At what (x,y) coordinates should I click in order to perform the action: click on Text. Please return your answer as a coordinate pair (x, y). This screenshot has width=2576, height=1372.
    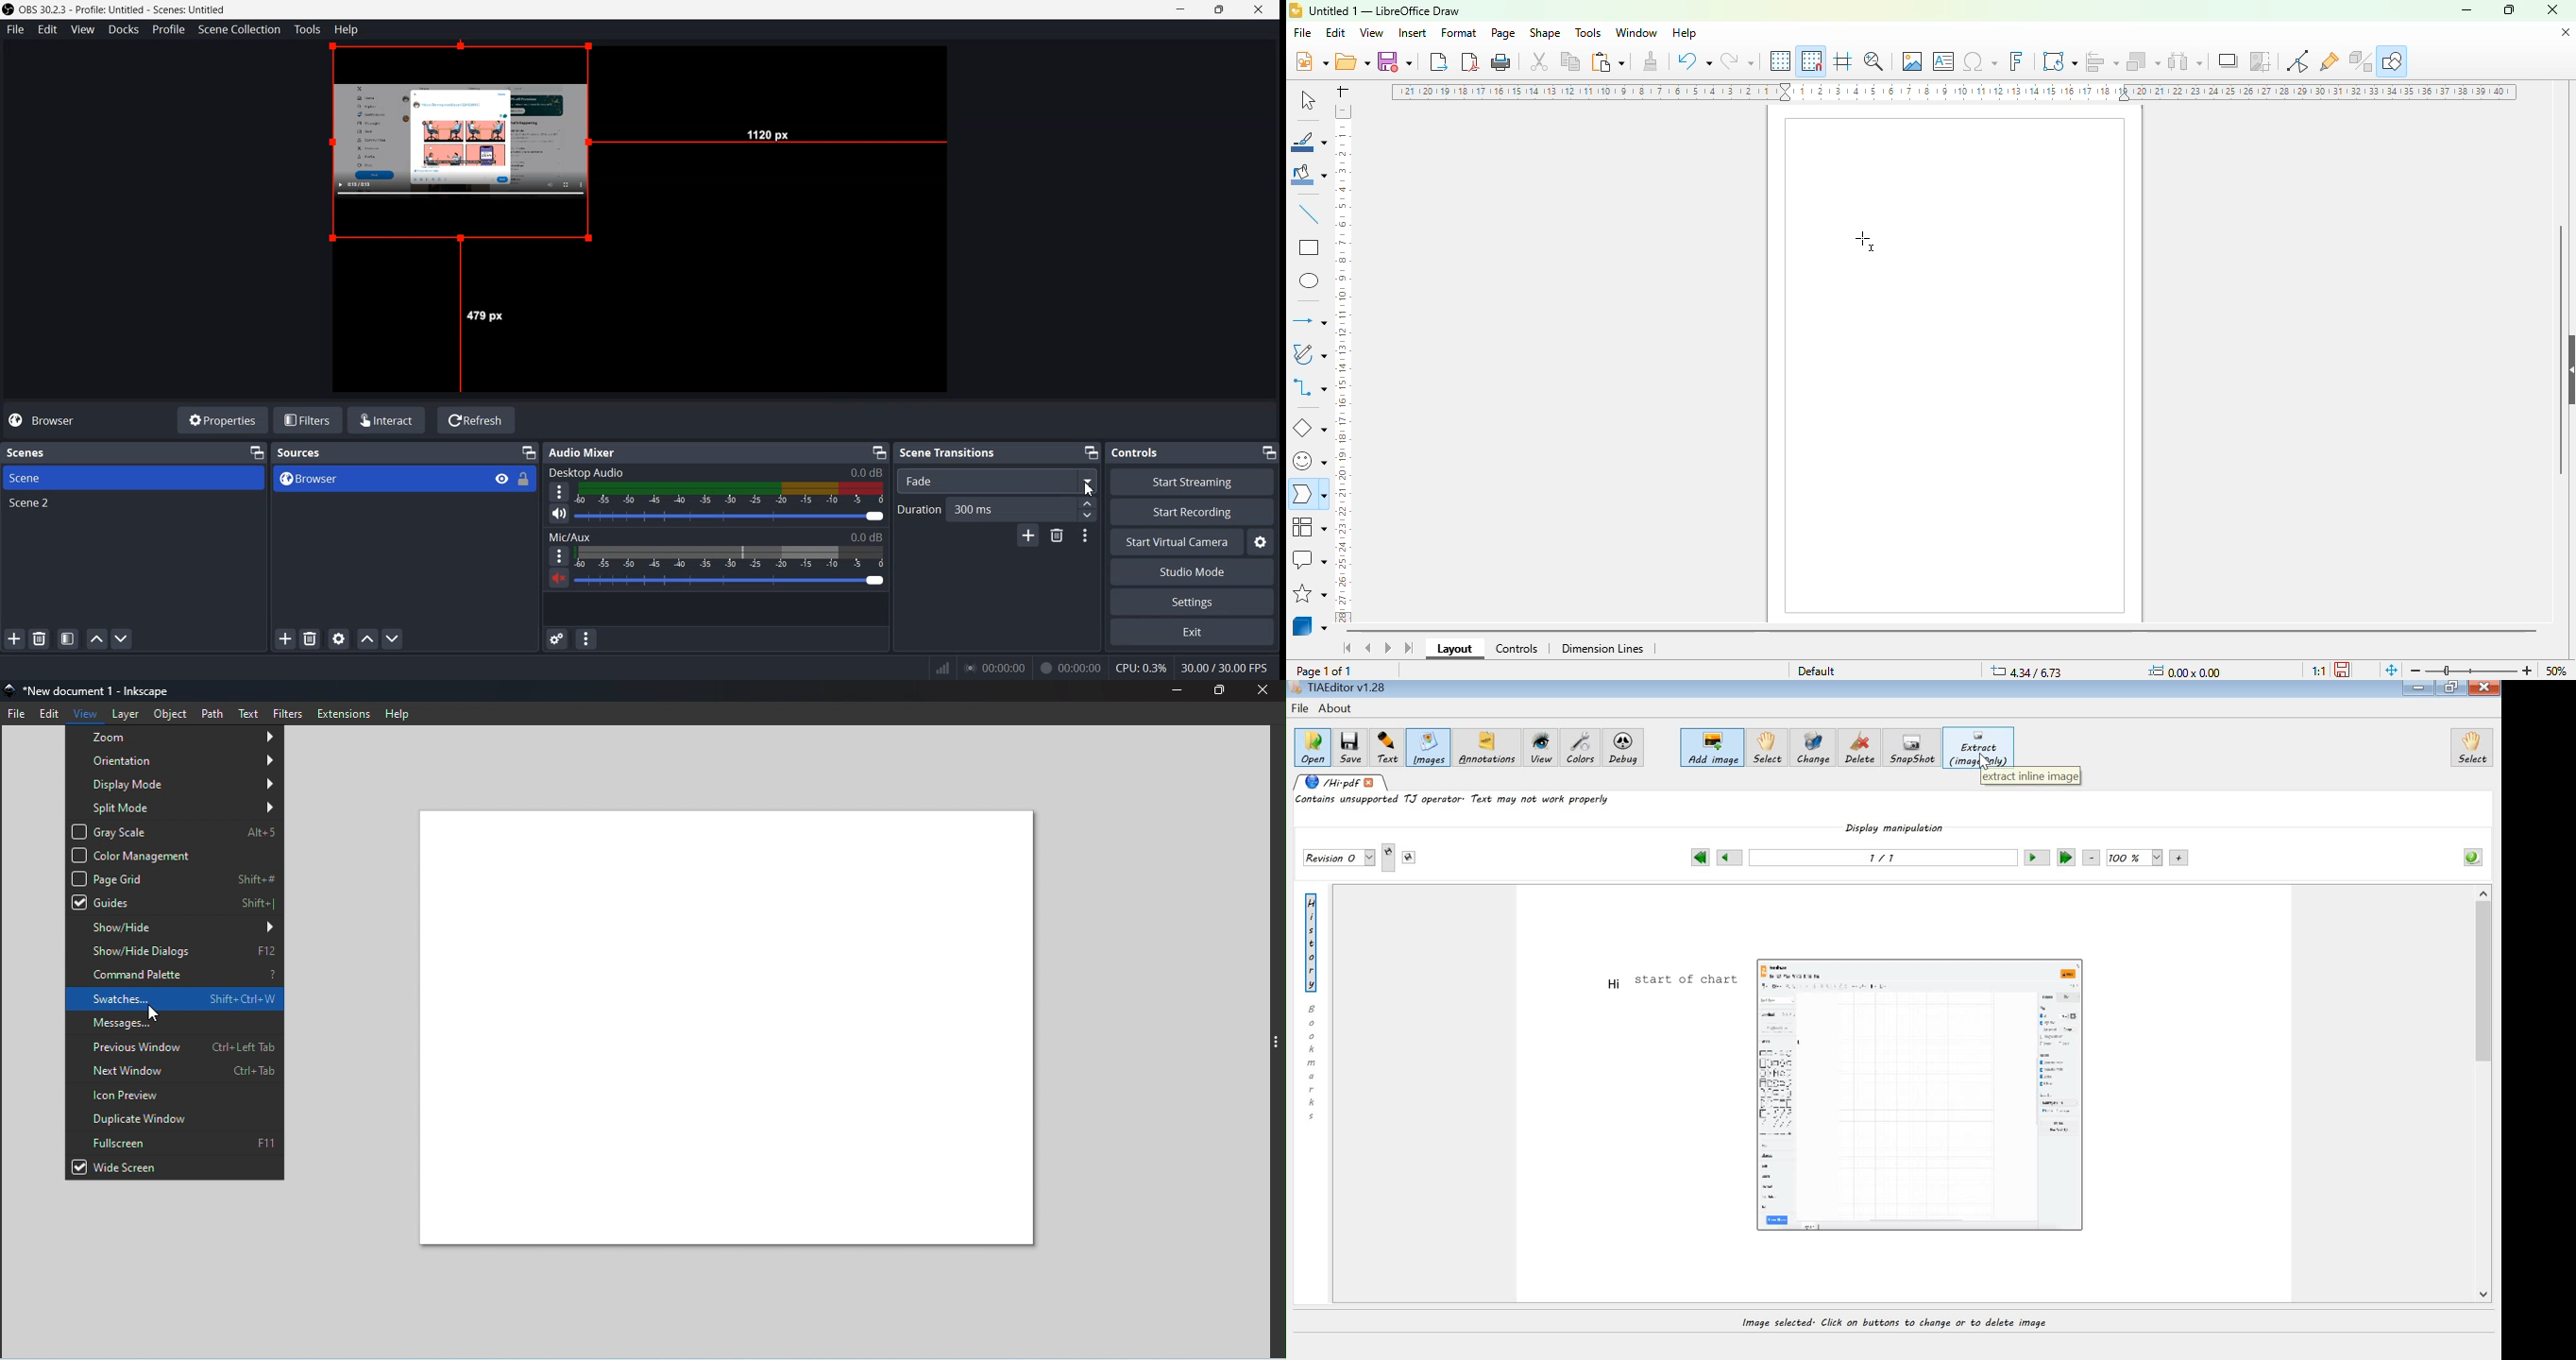
    Looking at the image, I should click on (715, 472).